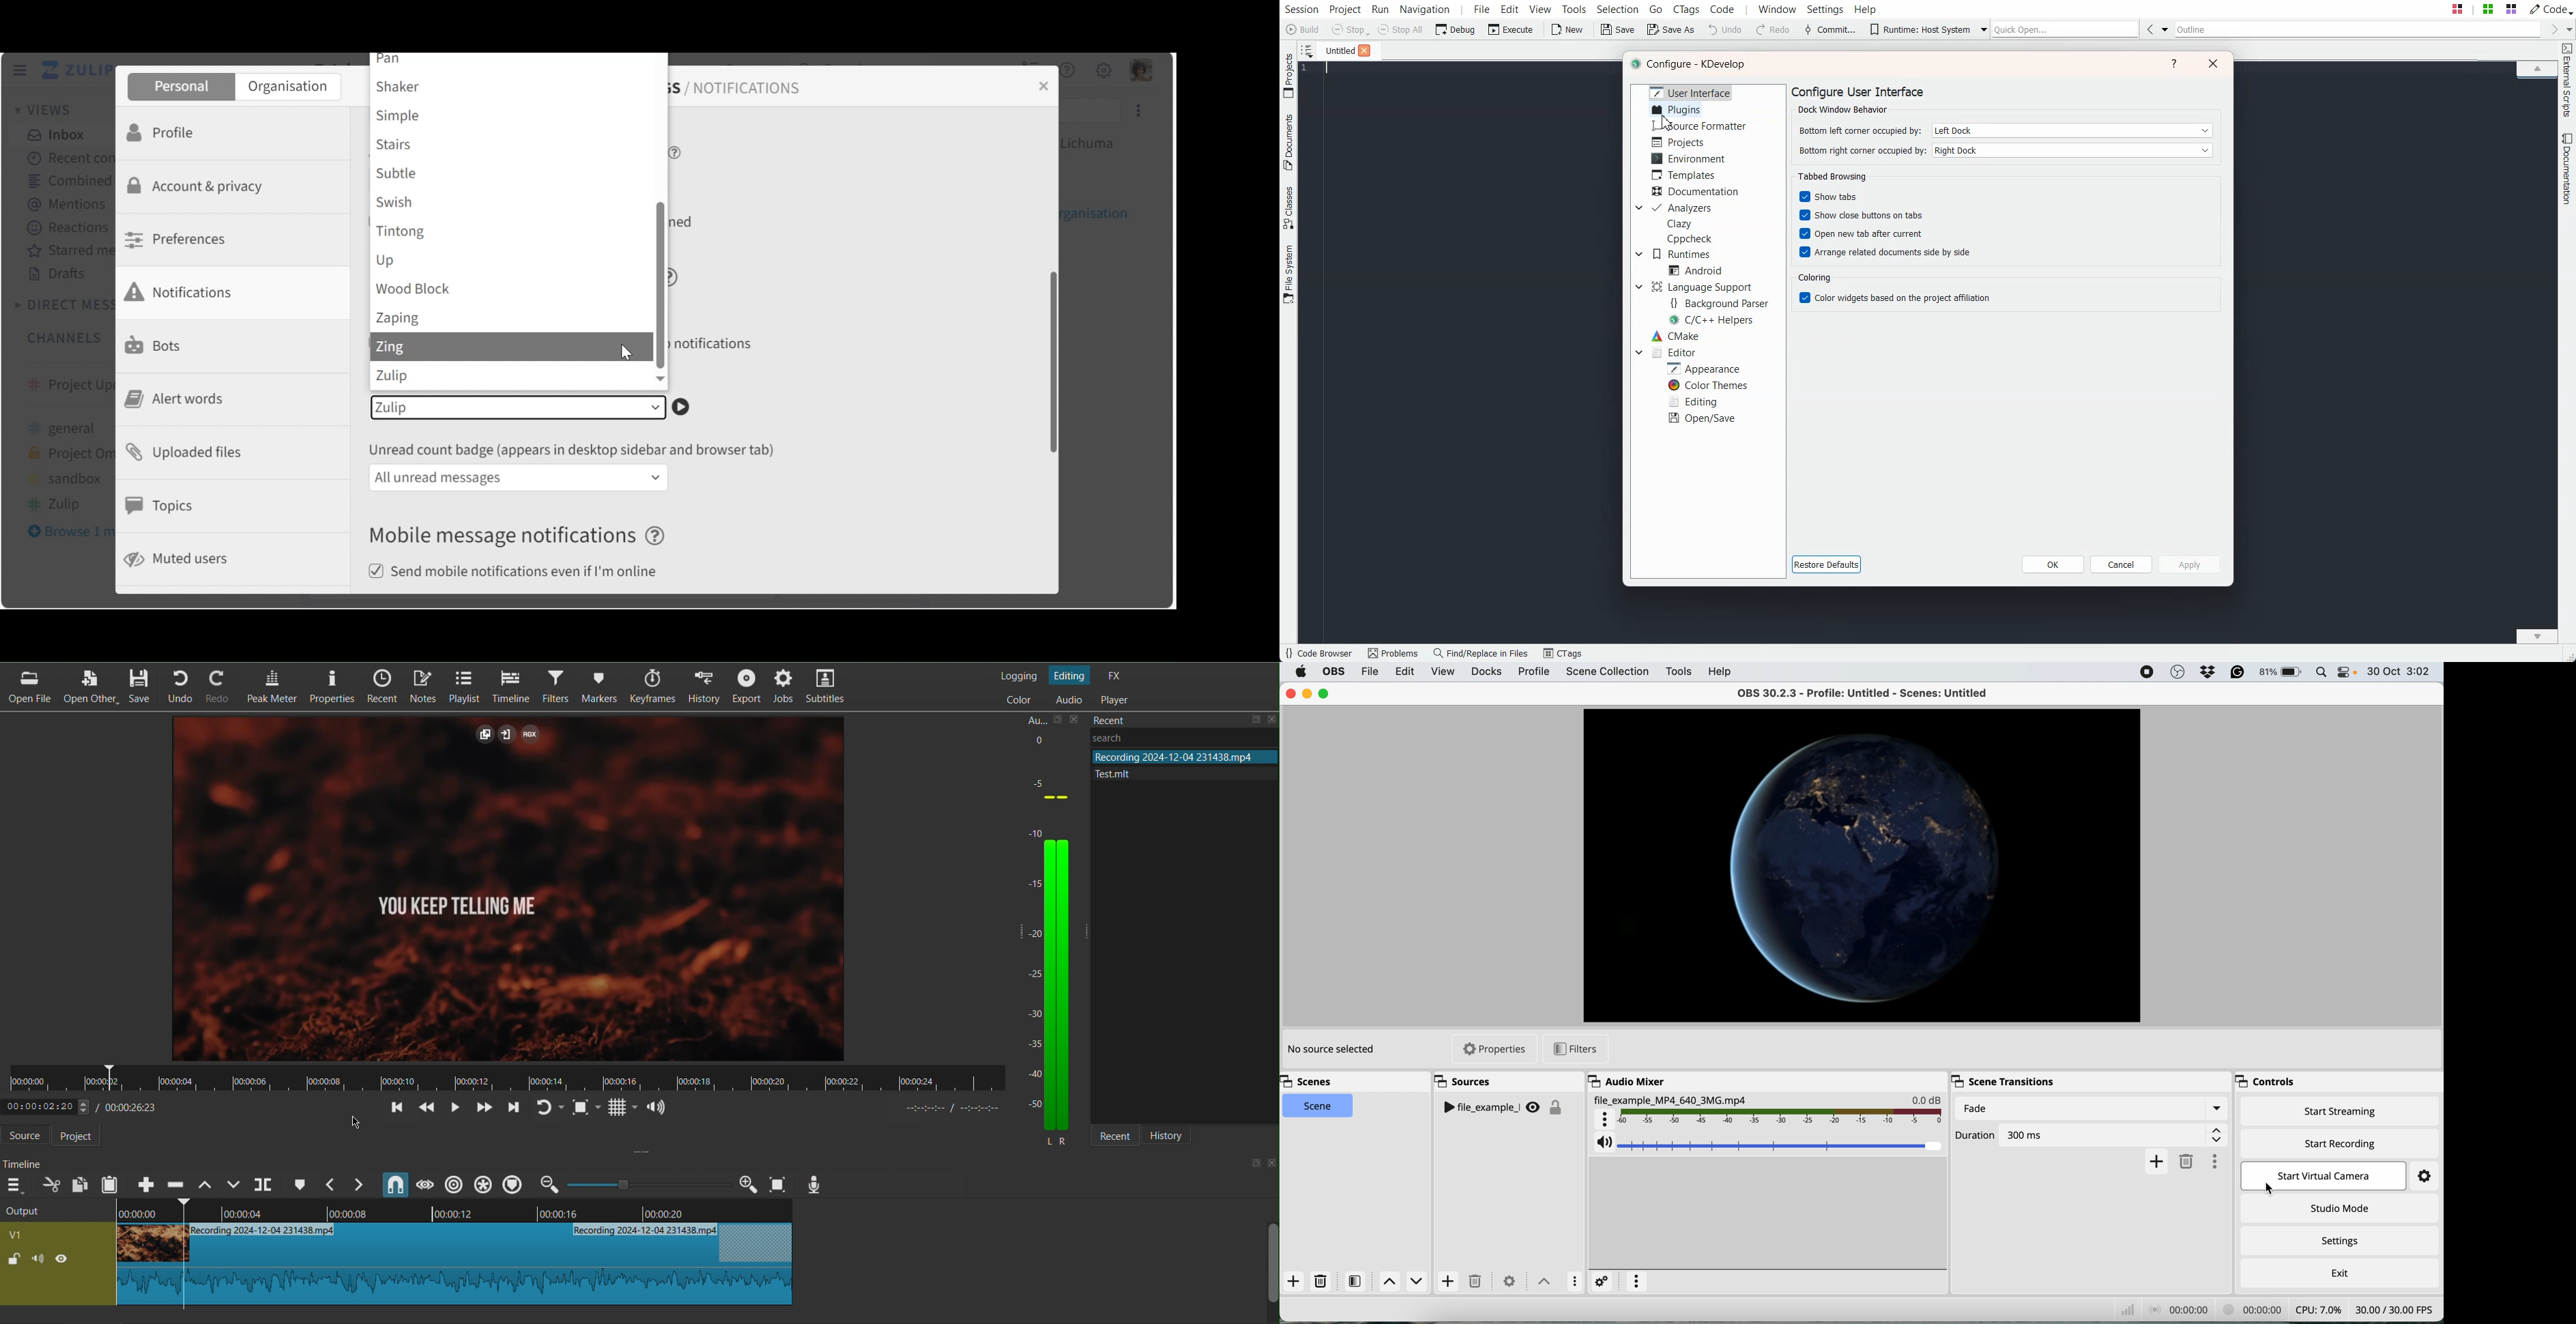 The width and height of the screenshot is (2576, 1344). Describe the element at coordinates (1253, 1165) in the screenshot. I see `save` at that location.